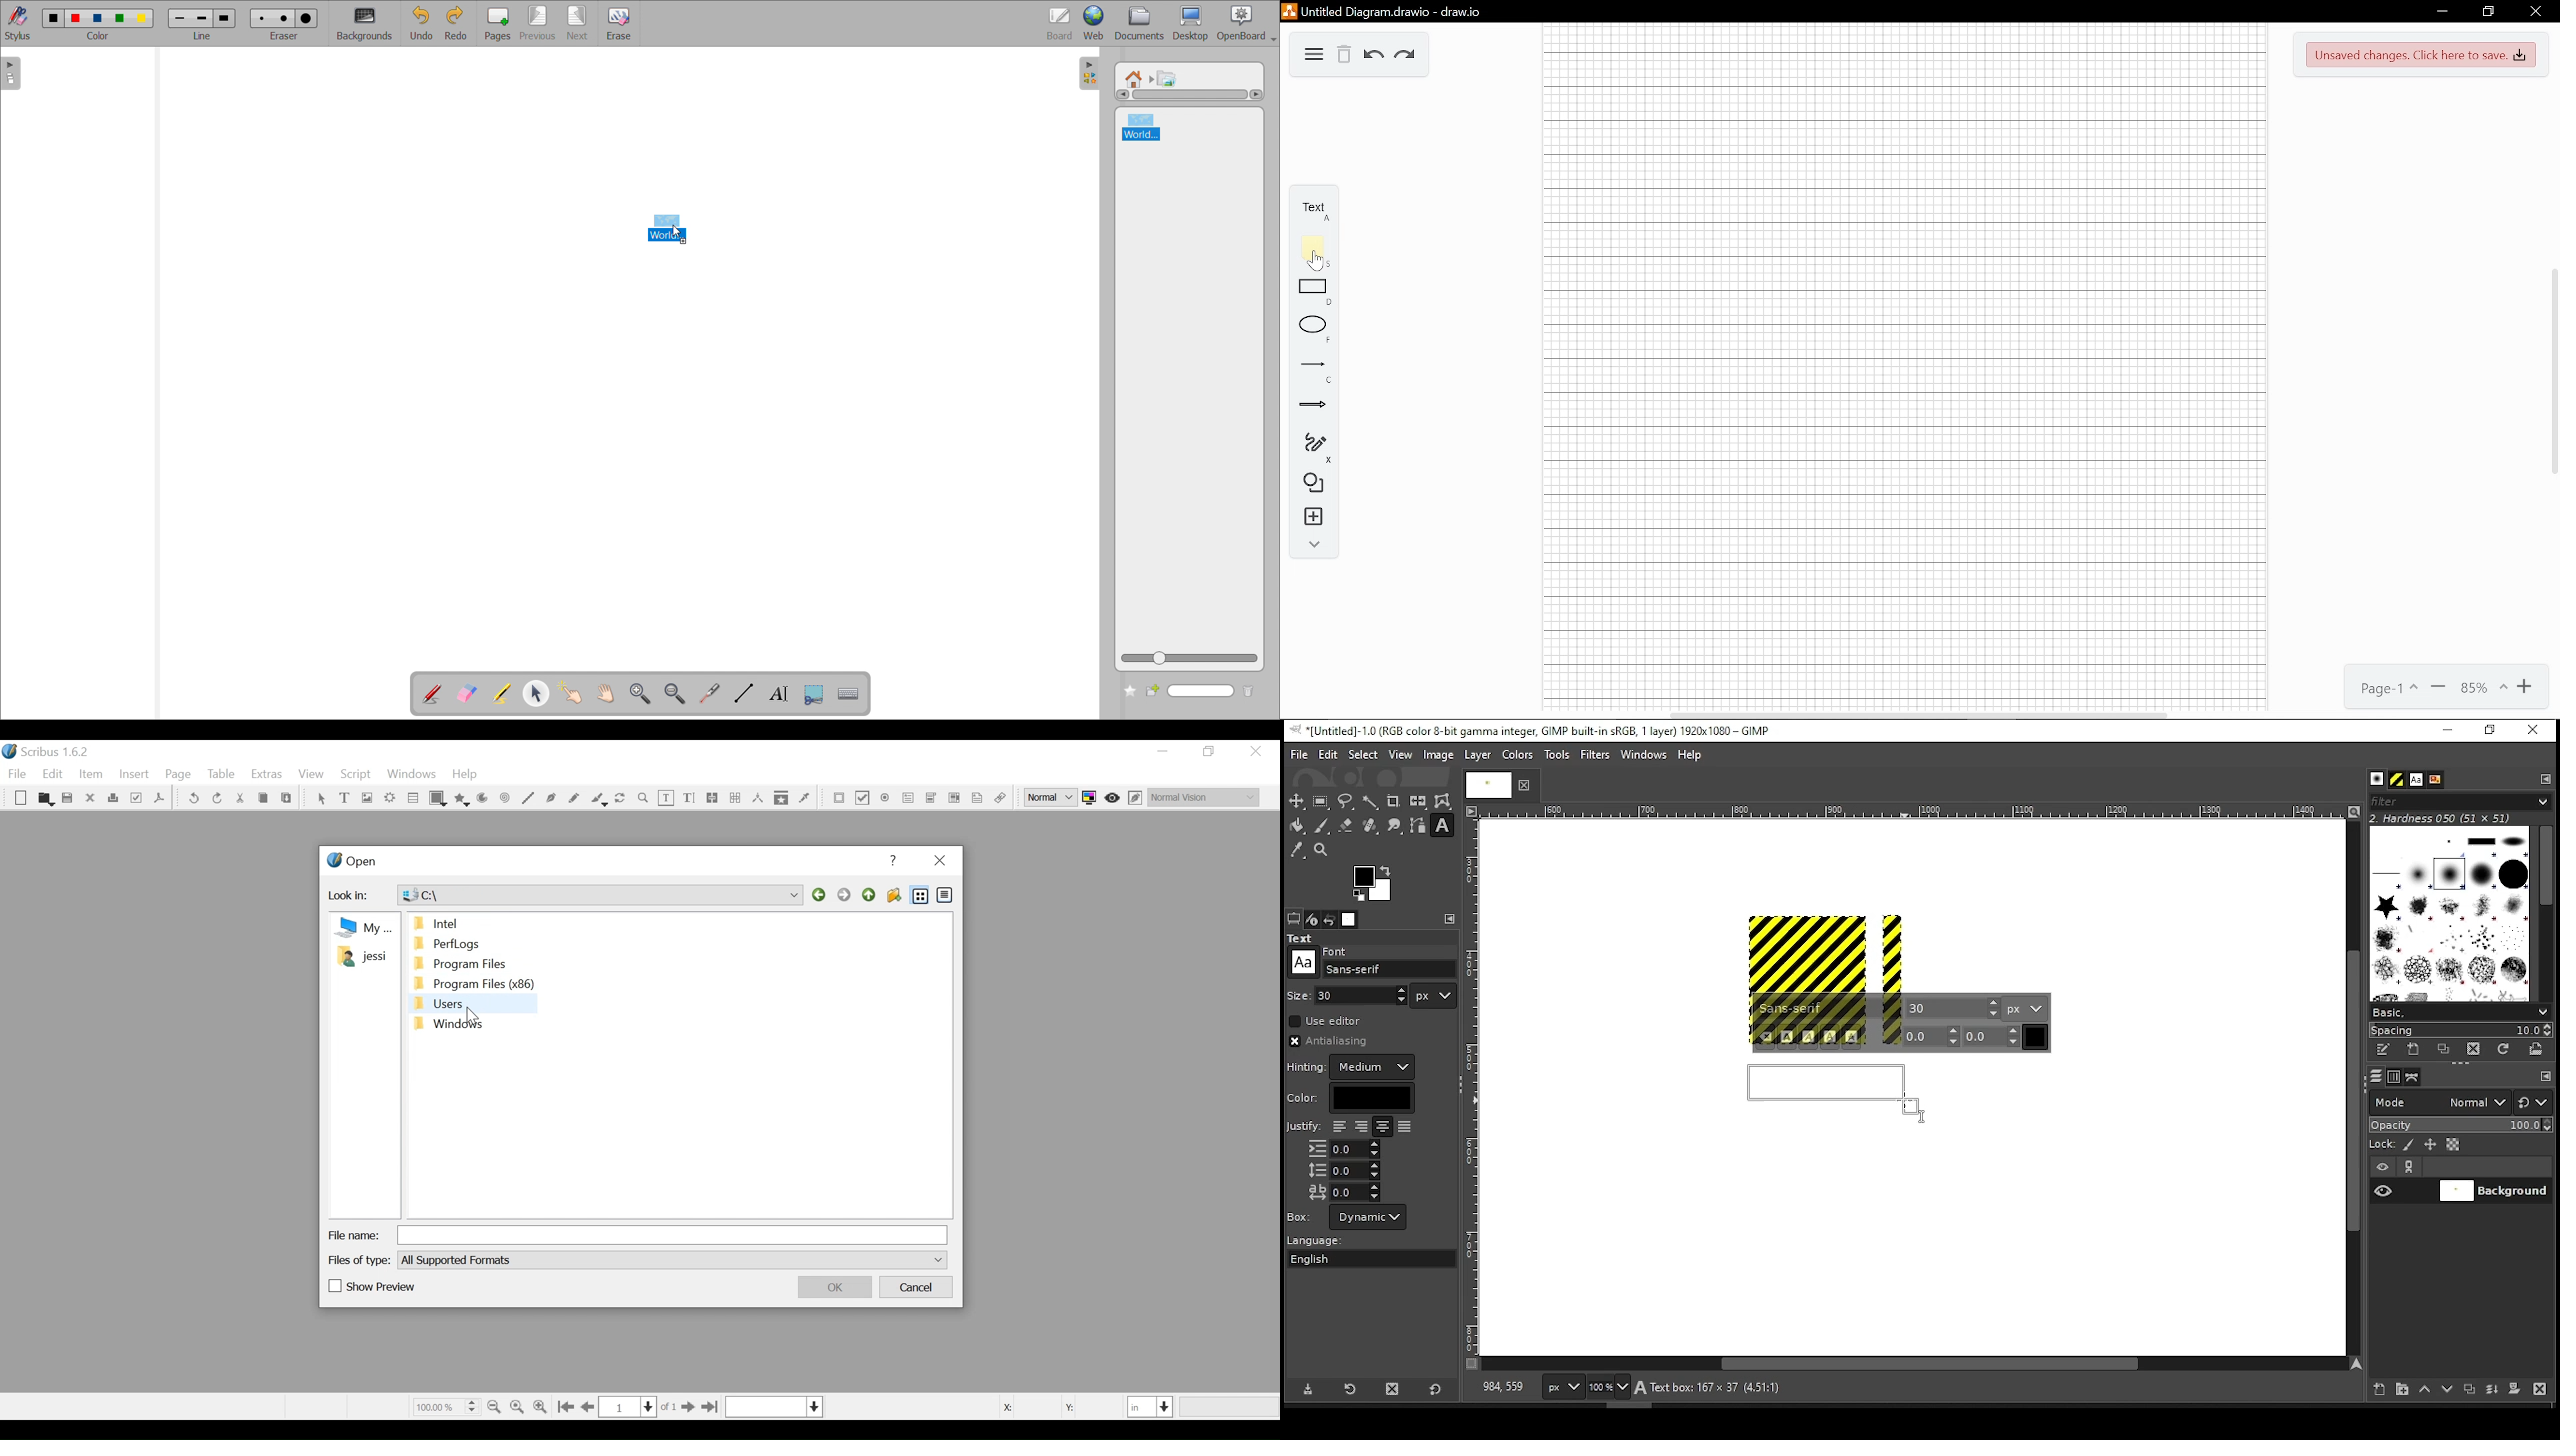  What do you see at coordinates (1339, 1126) in the screenshot?
I see `justify left` at bounding box center [1339, 1126].